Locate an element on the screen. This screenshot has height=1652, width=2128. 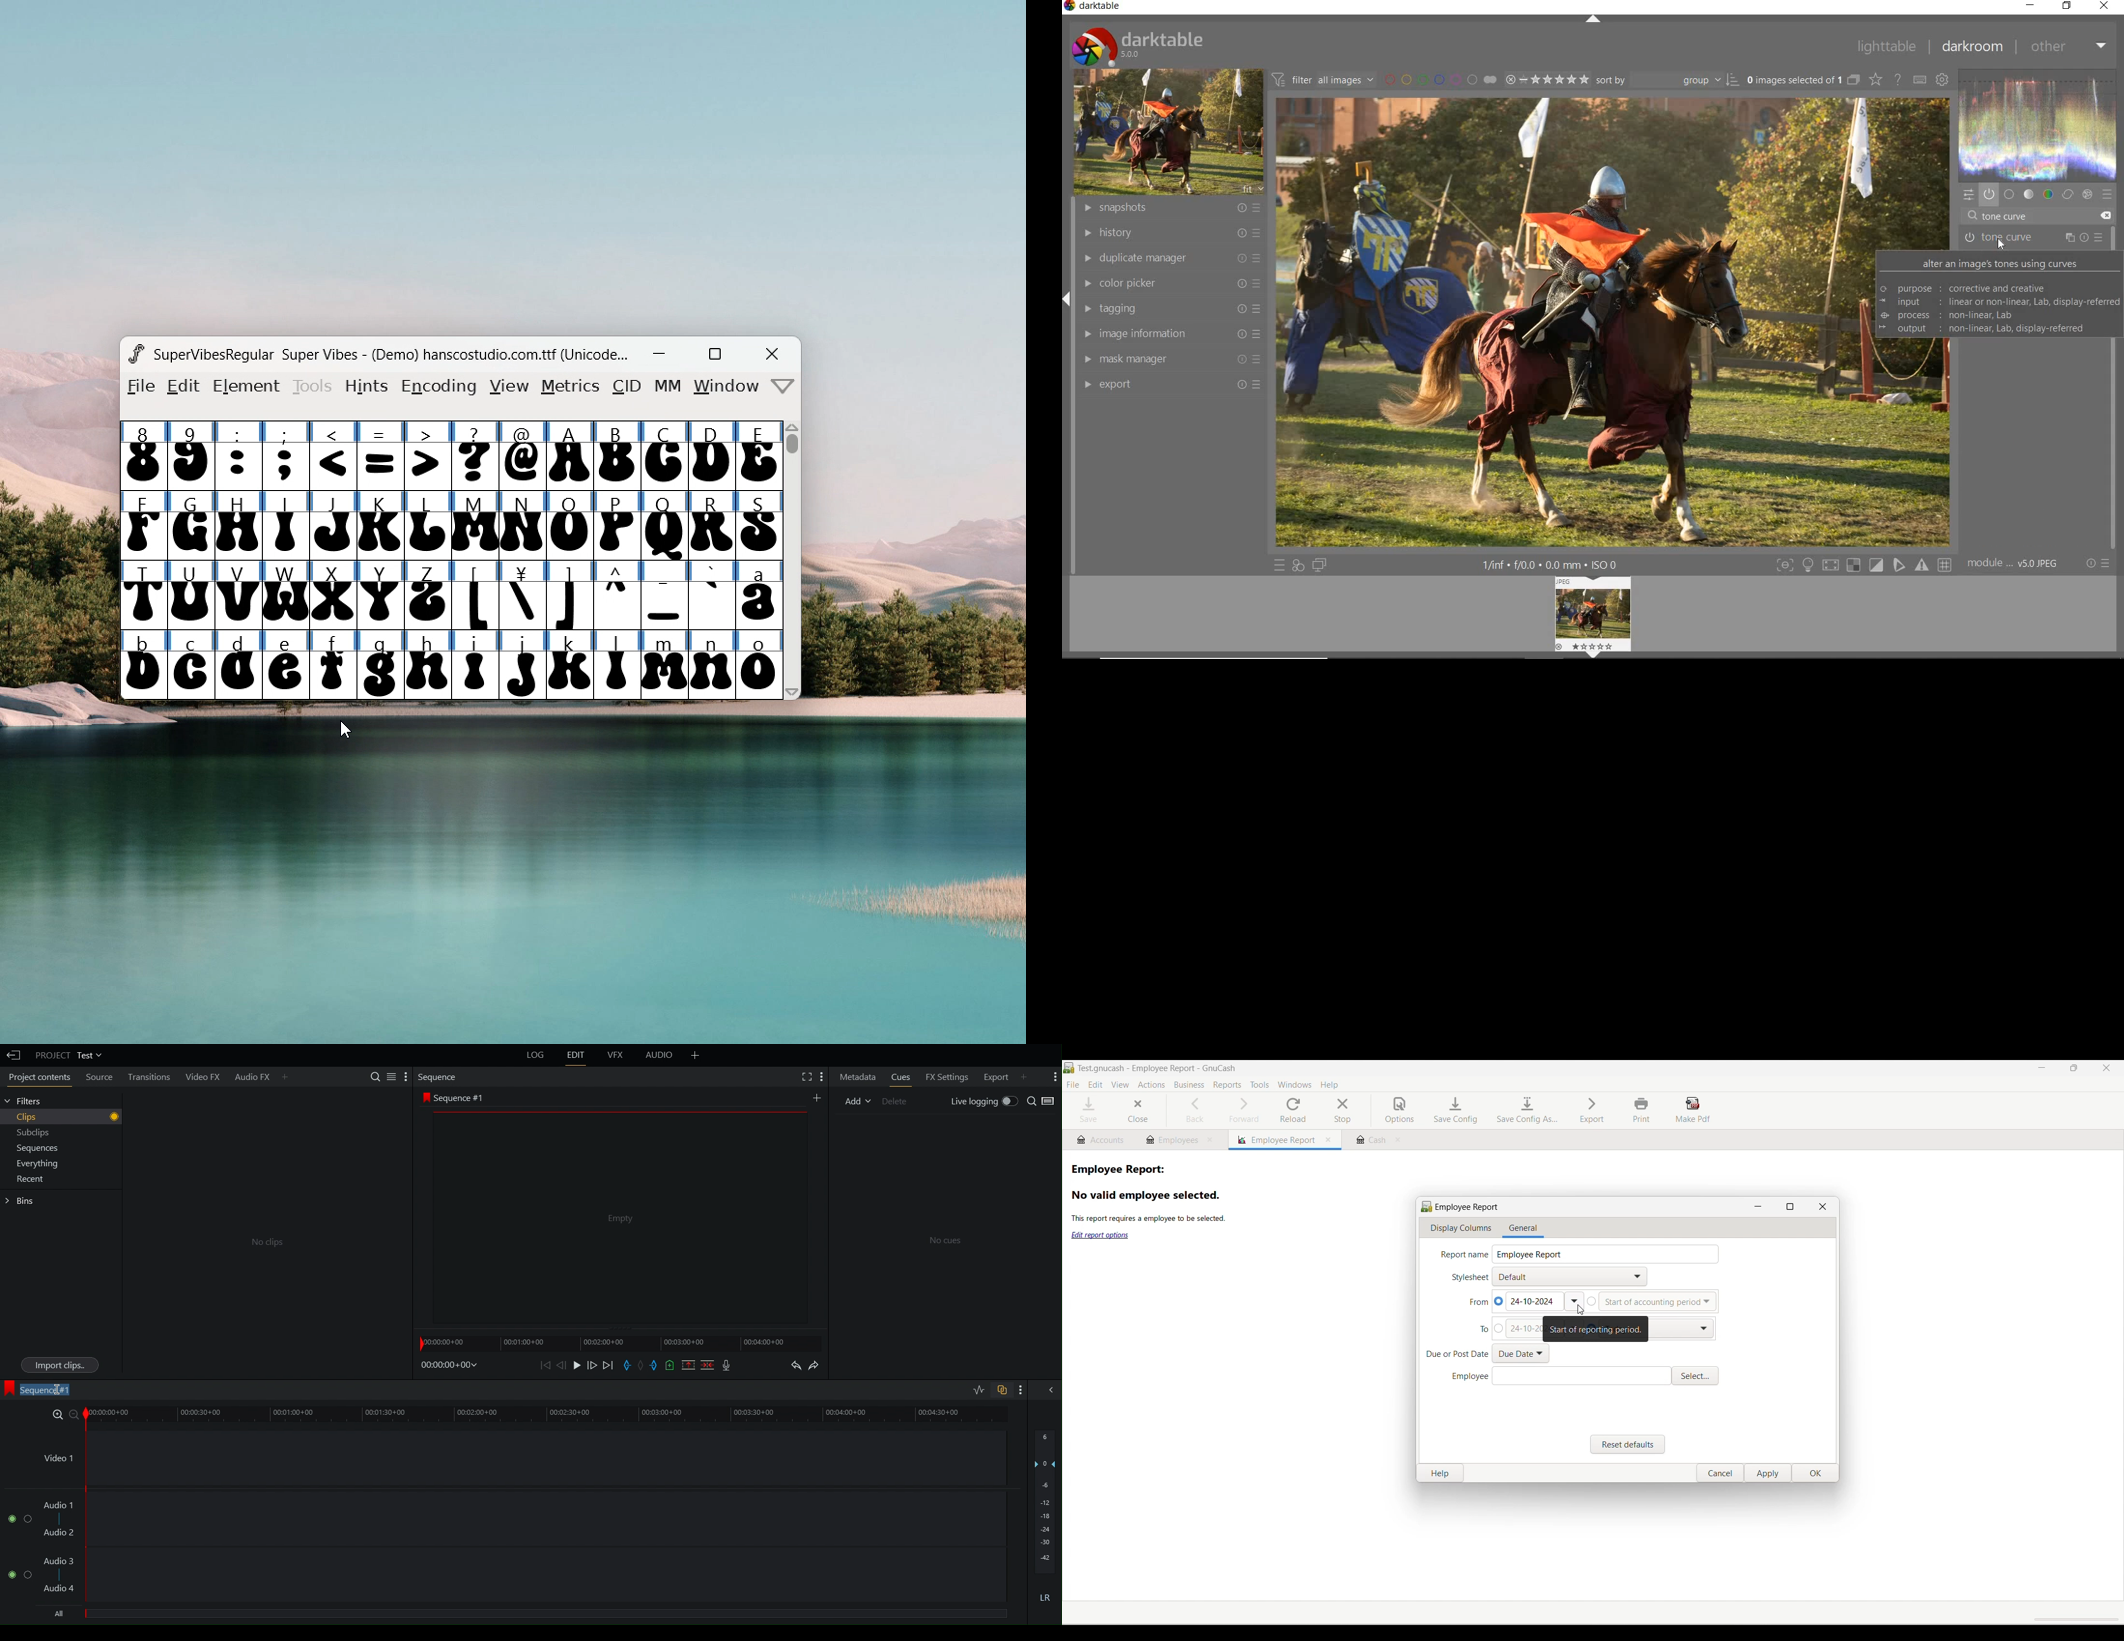
alter an image's tones using curves
© purpose : corrective and creative
~ input  : linear or non-linear, Lab, display-referred
© process : non-linear, Lab
“output : non-linear, Lab, display-referred is located at coordinates (1998, 296).